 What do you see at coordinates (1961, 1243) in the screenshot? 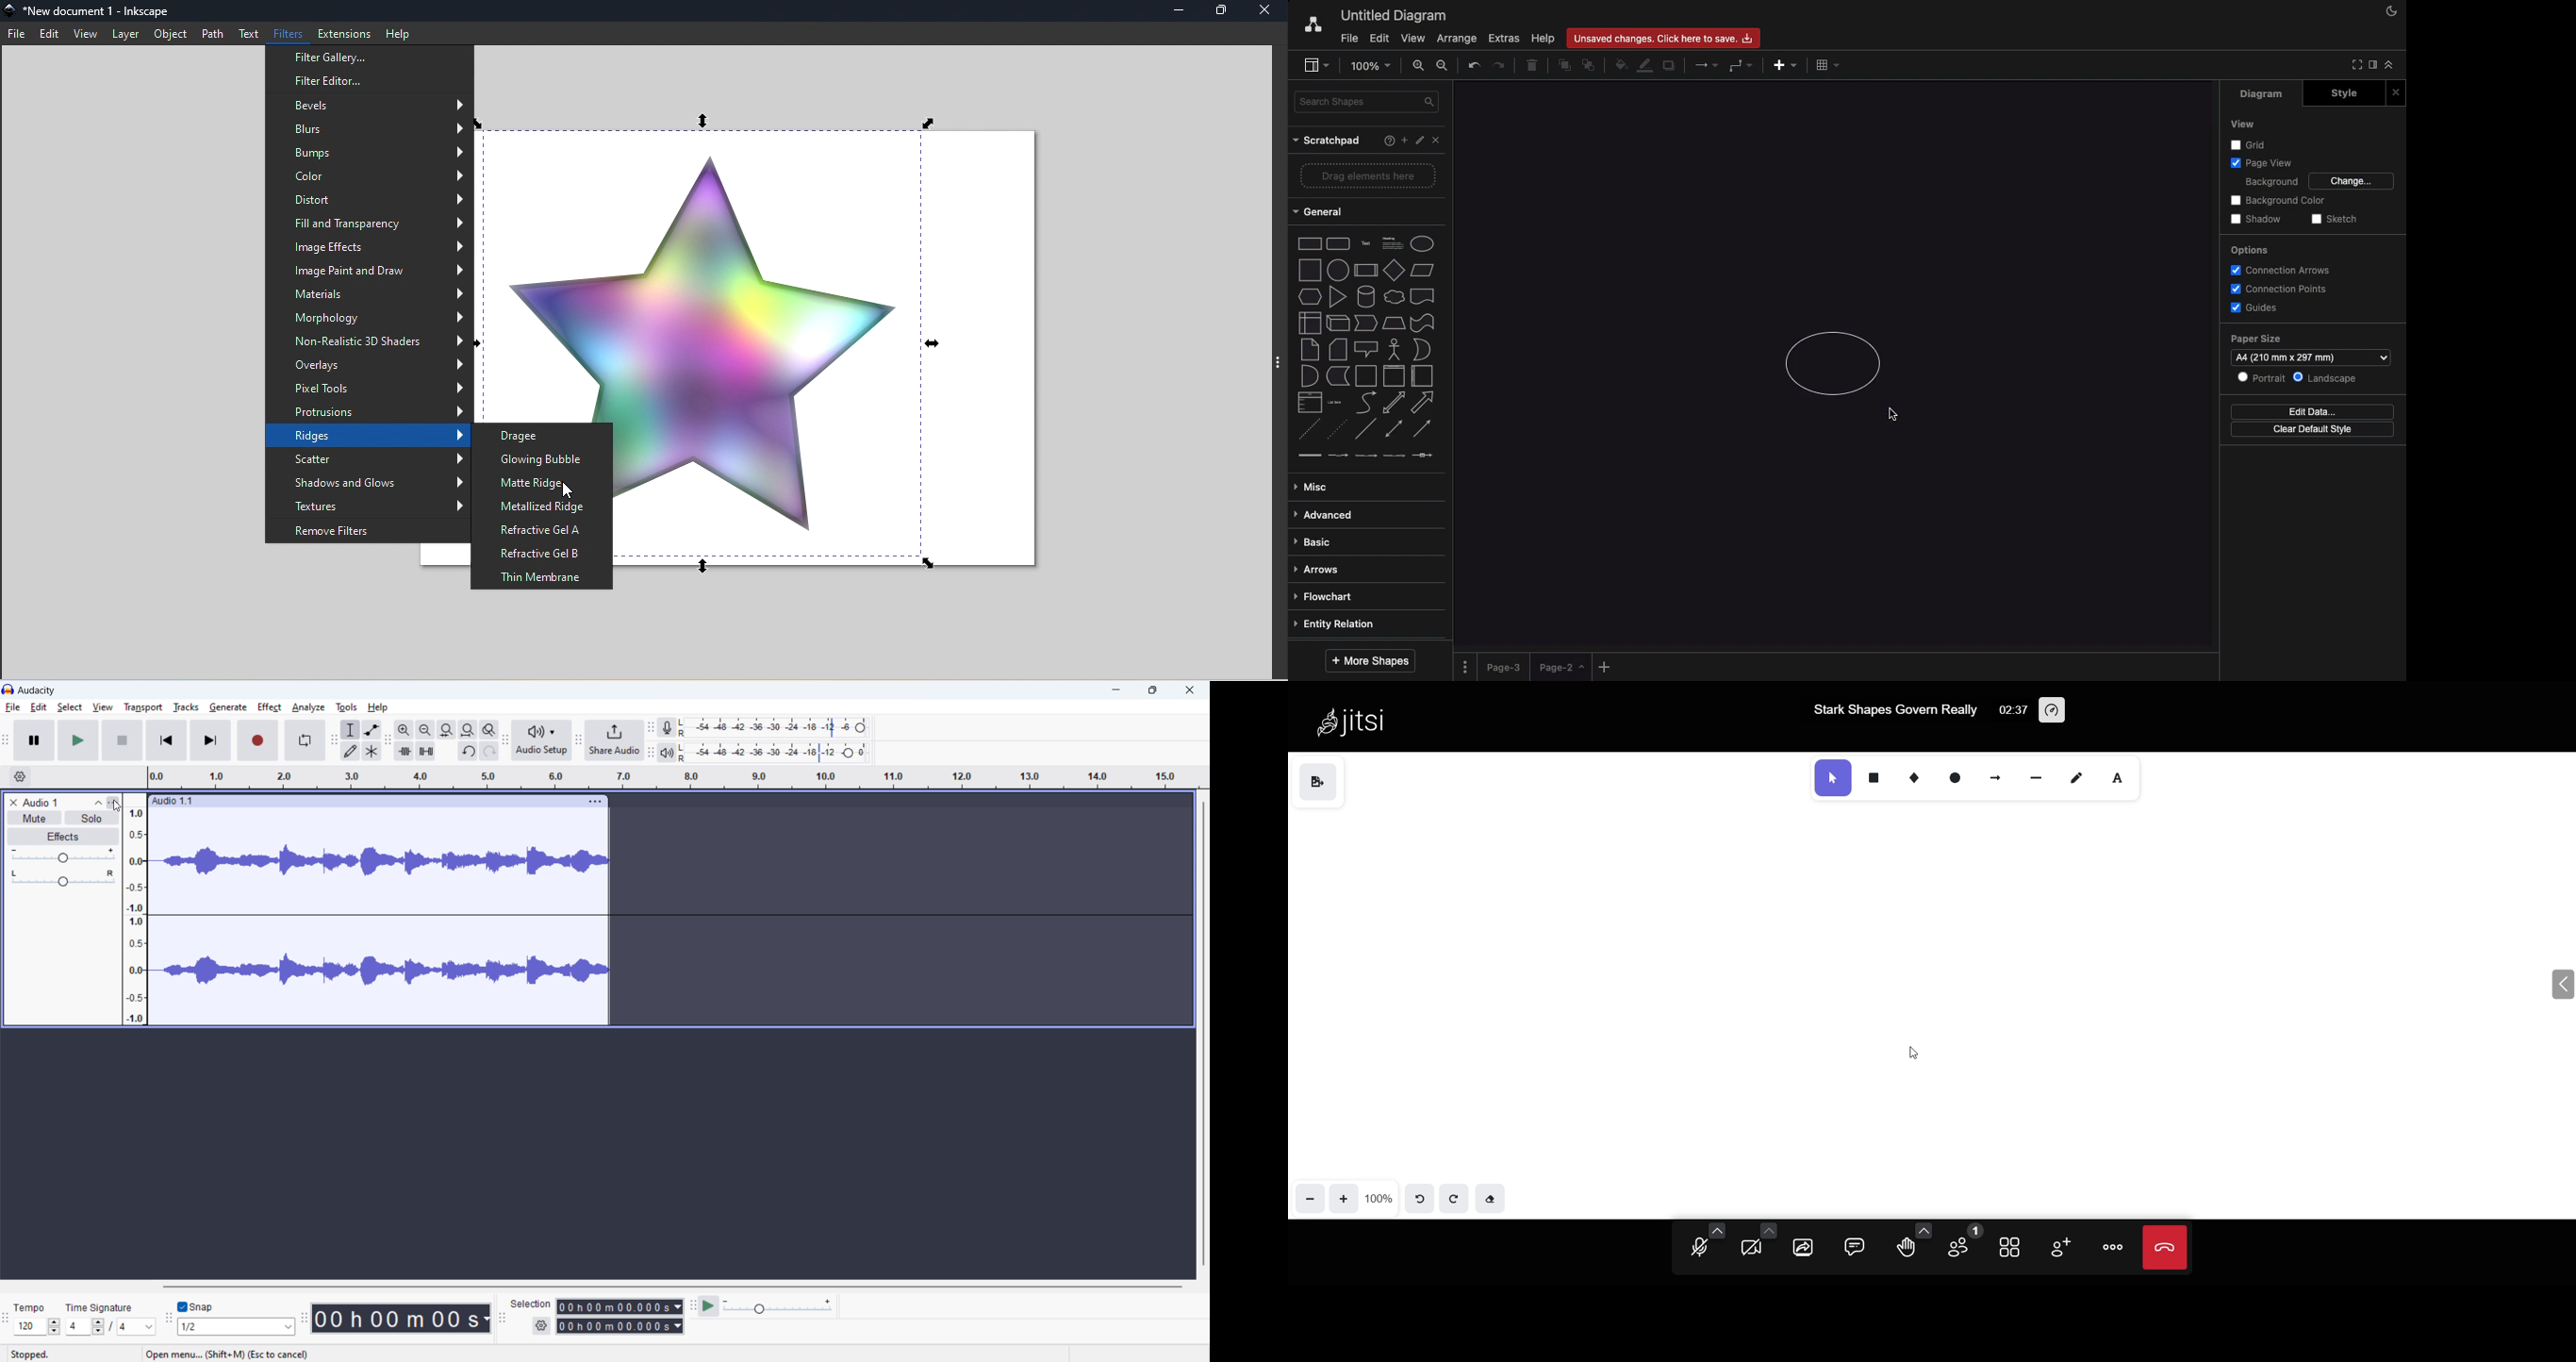
I see `participant` at bounding box center [1961, 1243].